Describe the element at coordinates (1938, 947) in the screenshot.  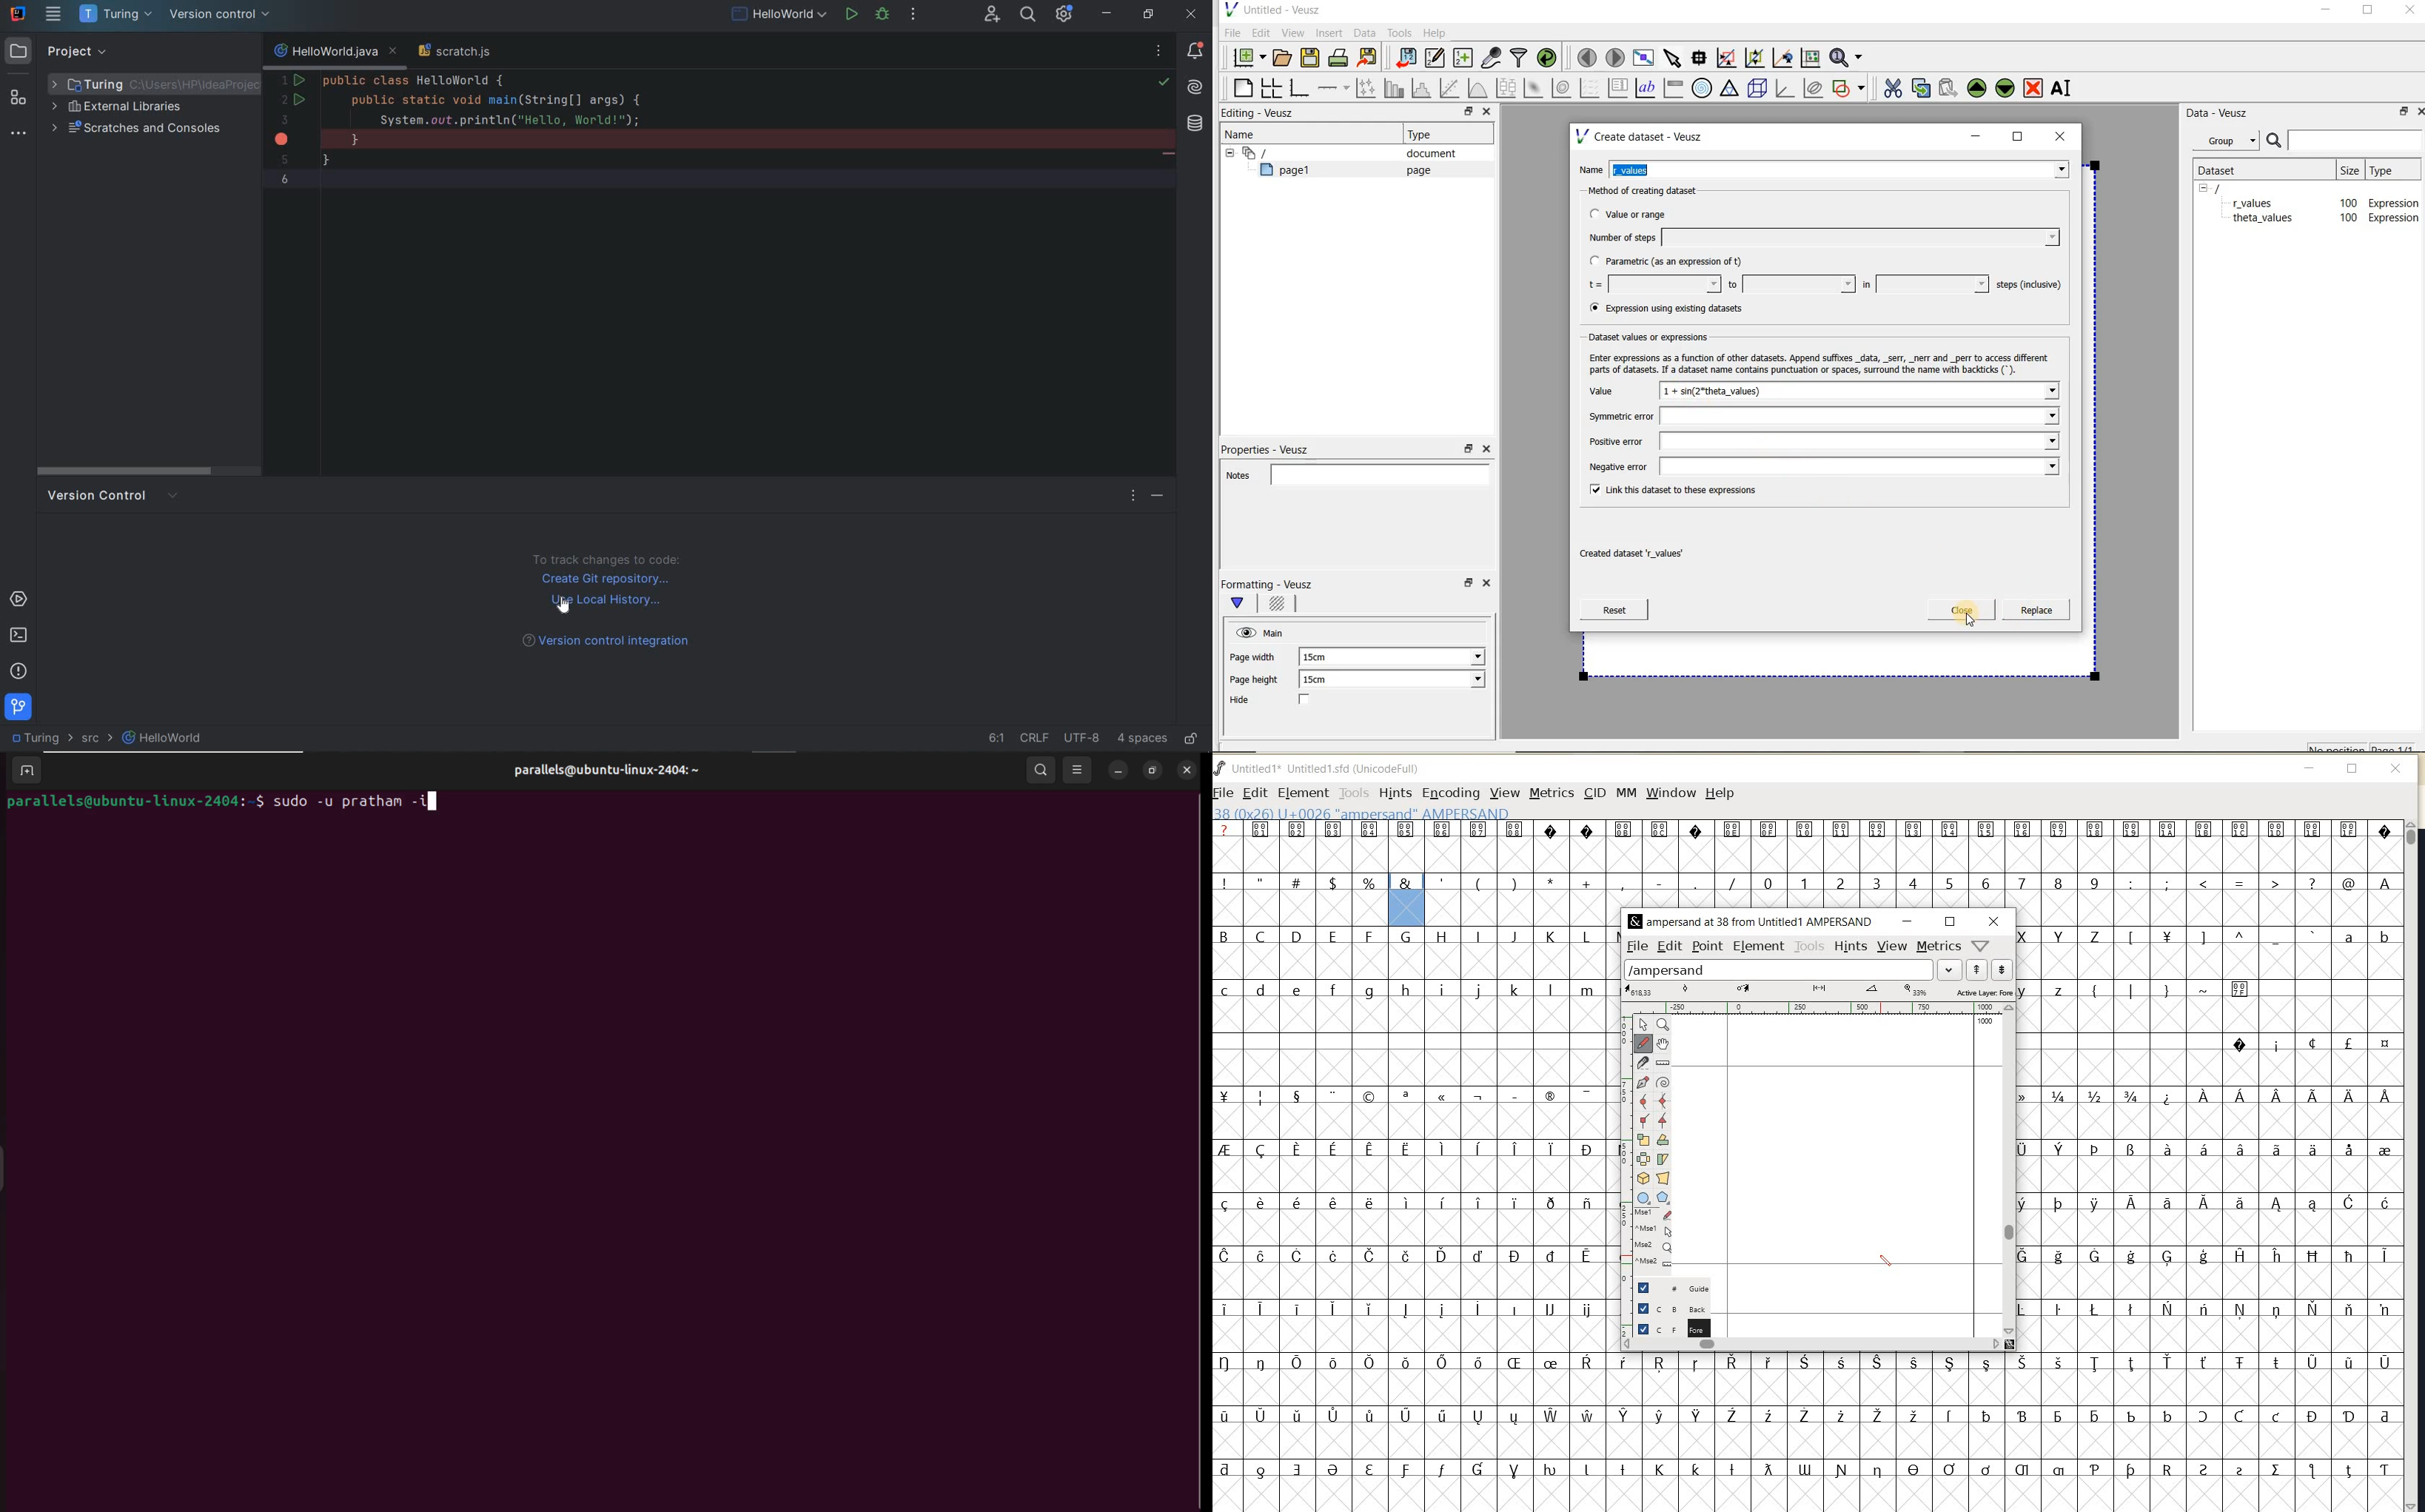
I see `METRICS` at that location.